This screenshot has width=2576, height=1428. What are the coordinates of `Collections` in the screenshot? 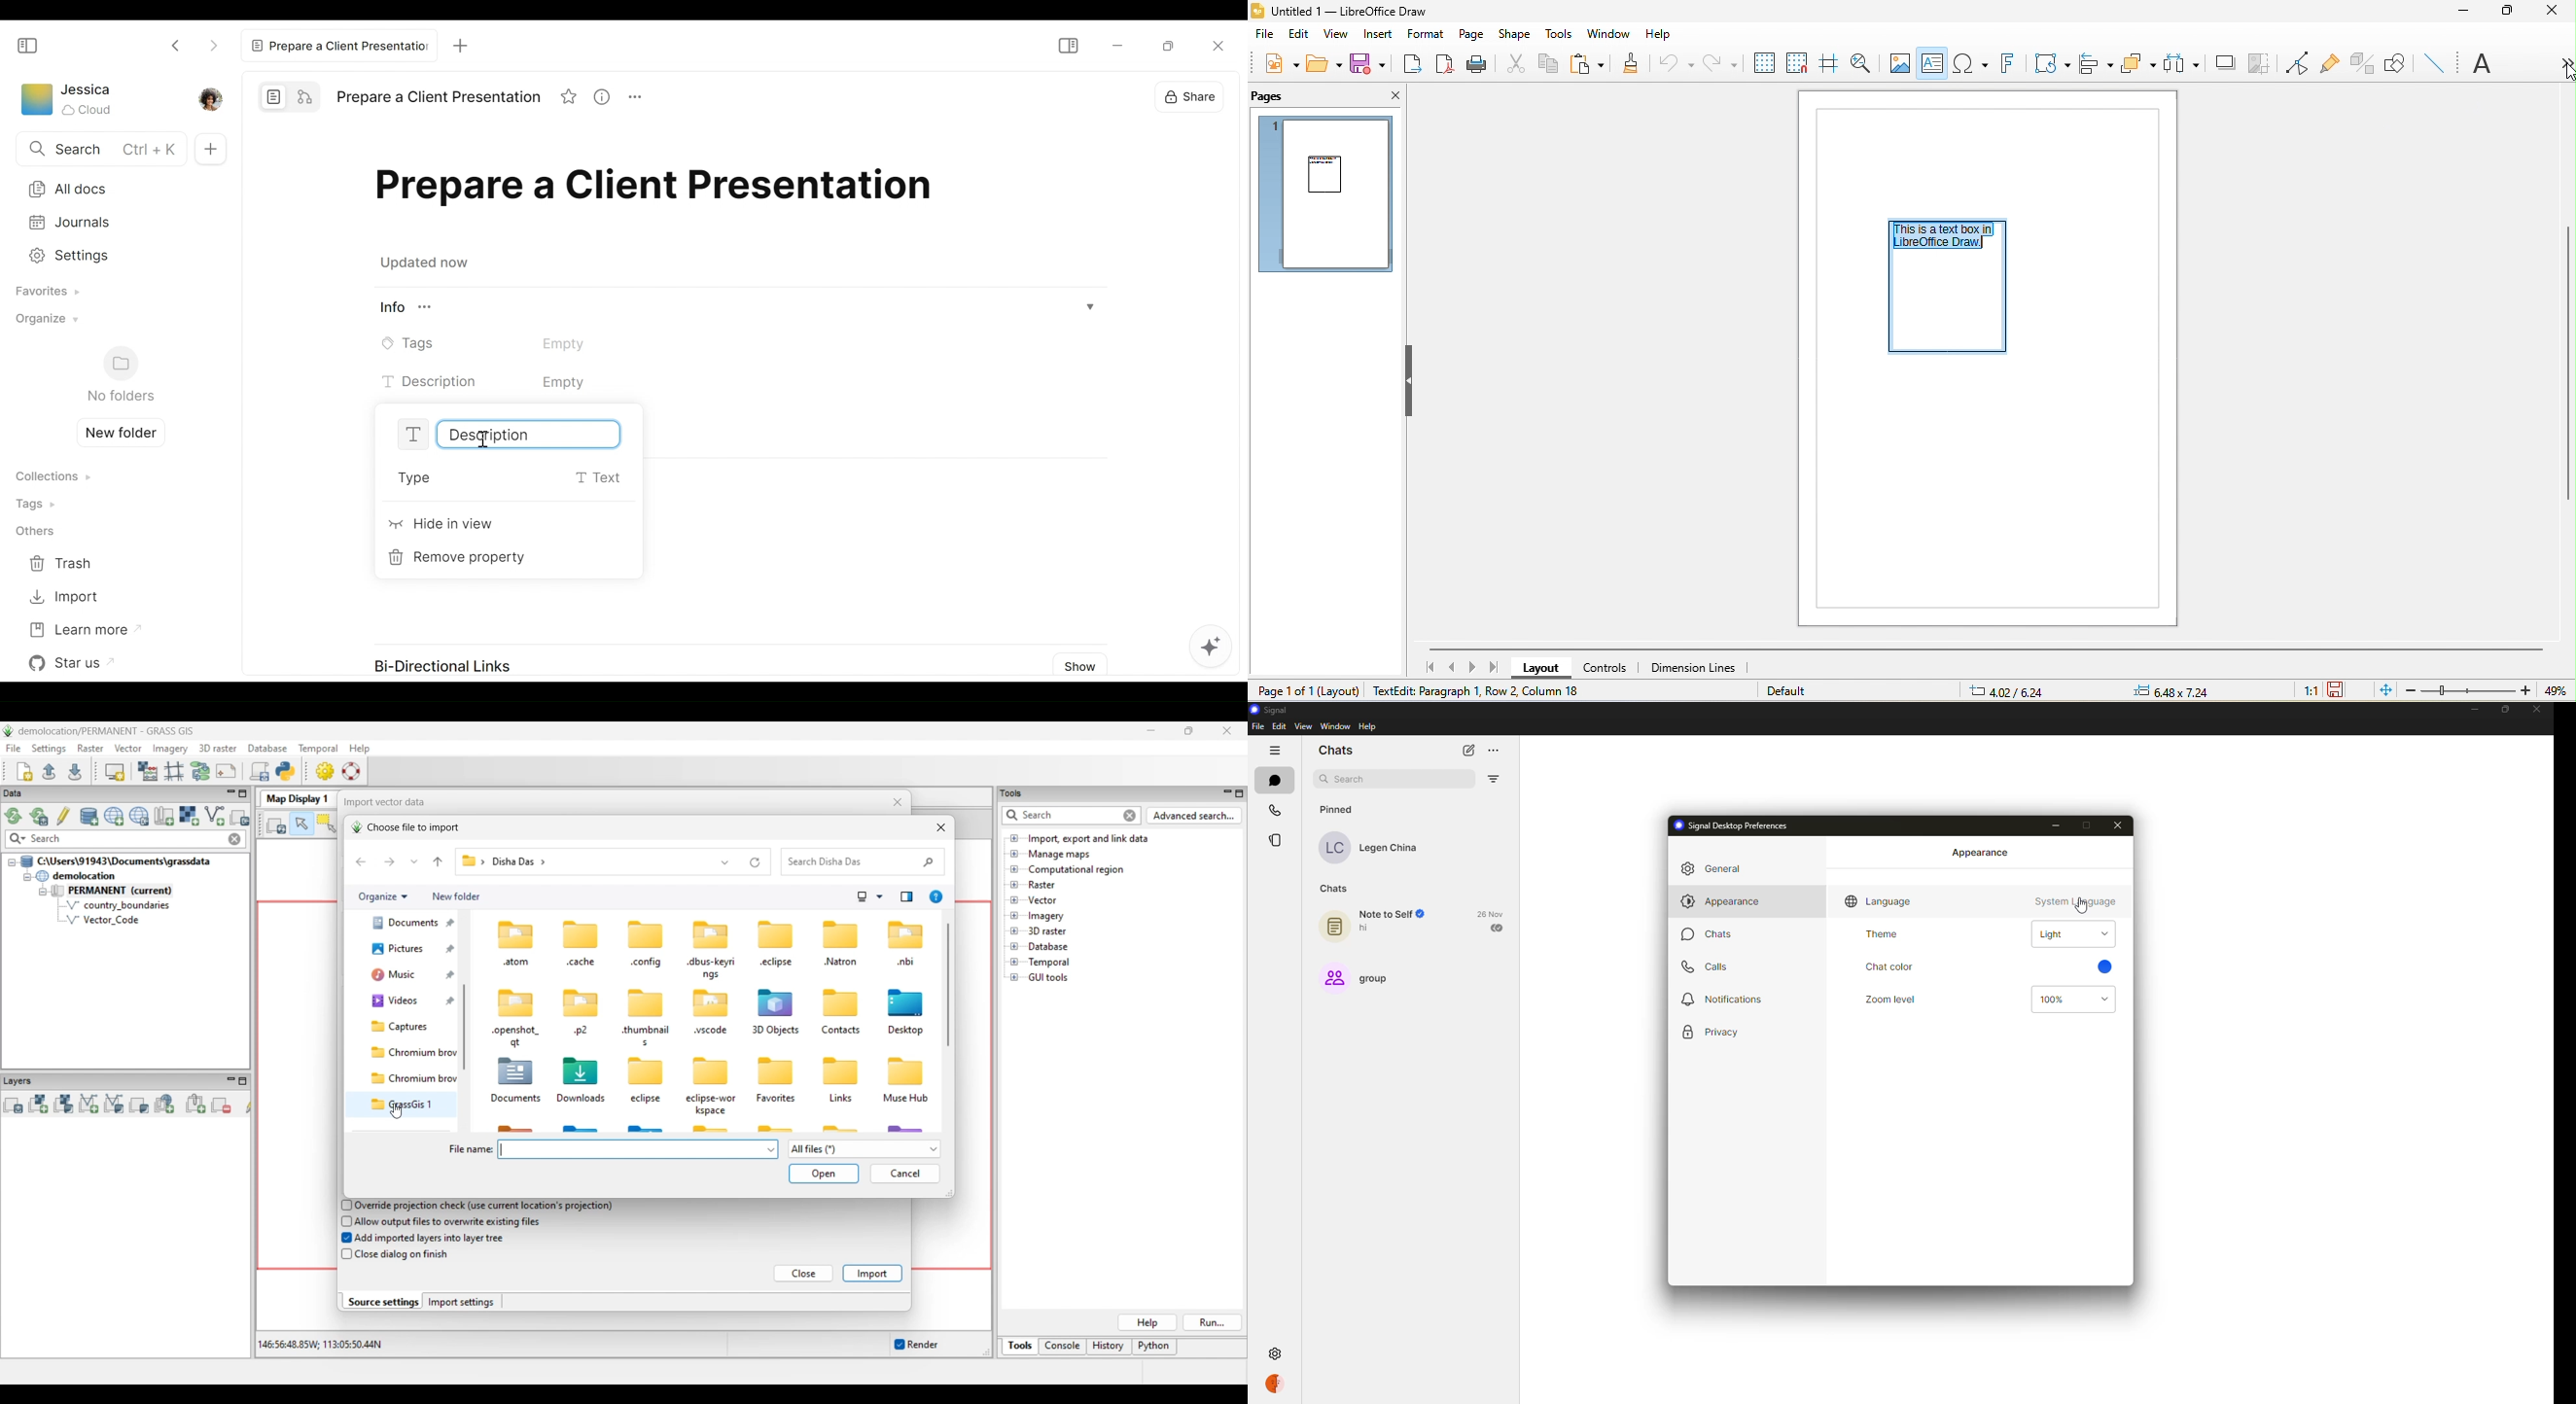 It's located at (53, 478).